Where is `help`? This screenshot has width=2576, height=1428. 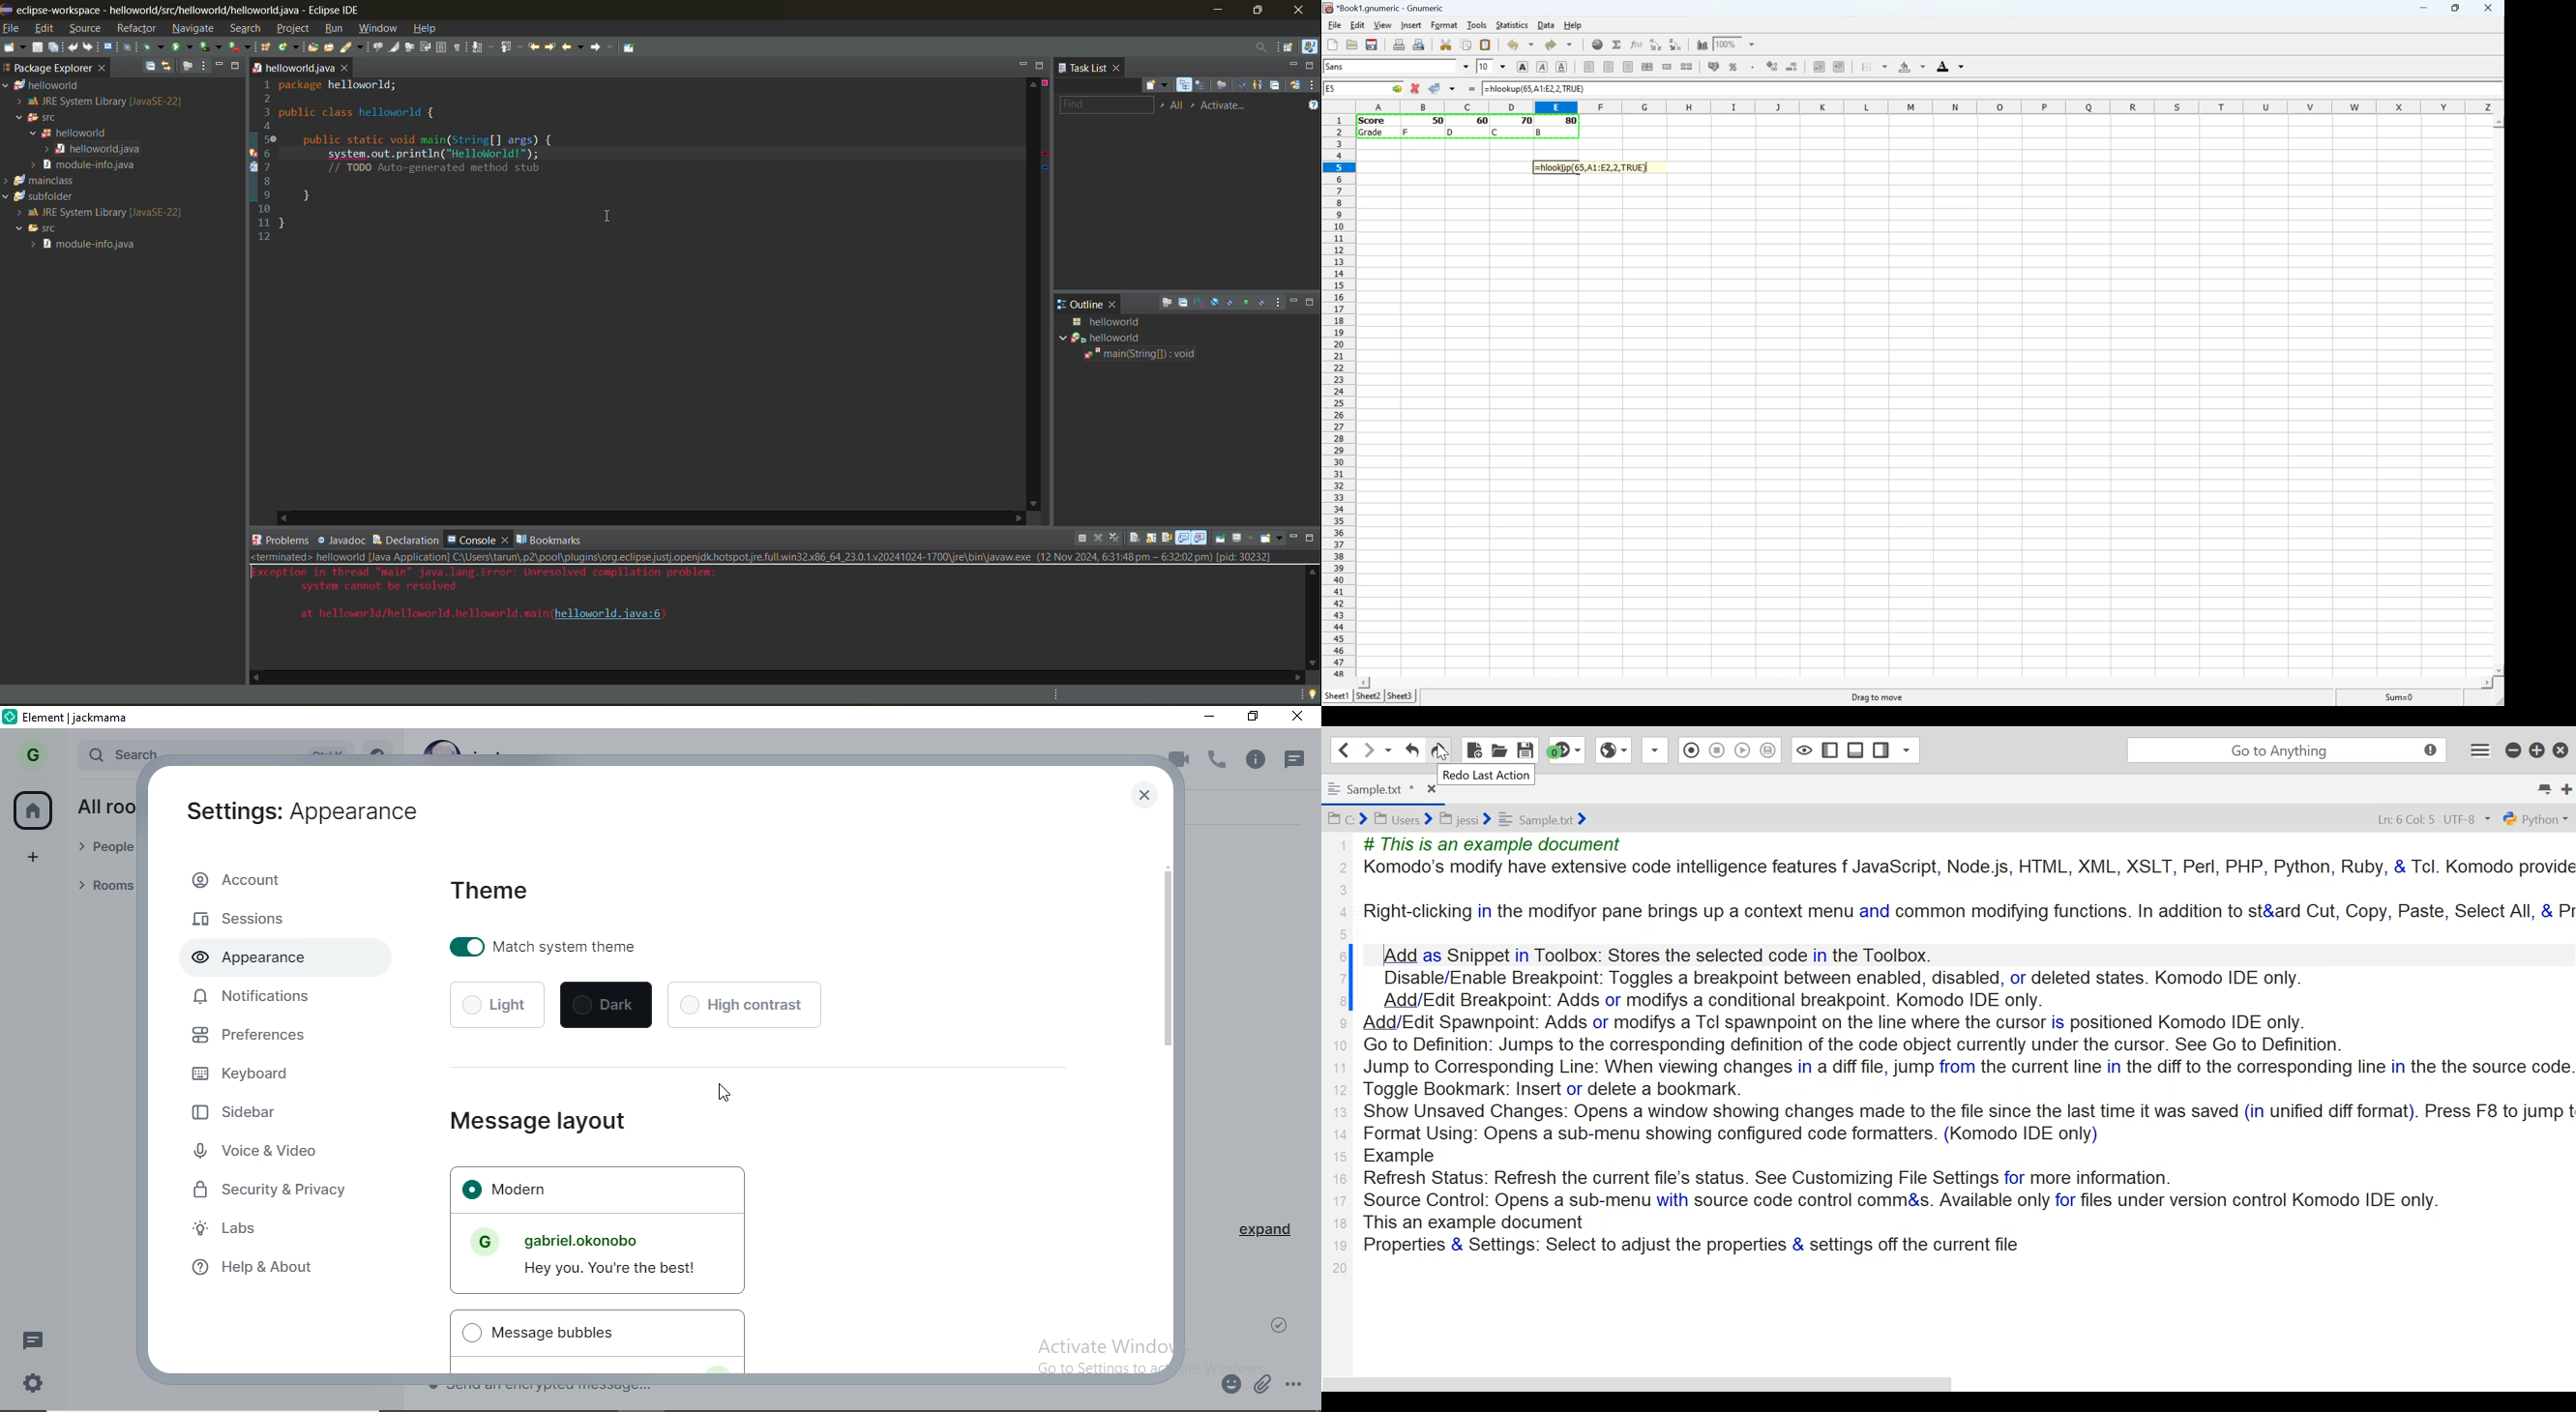
help is located at coordinates (430, 31).